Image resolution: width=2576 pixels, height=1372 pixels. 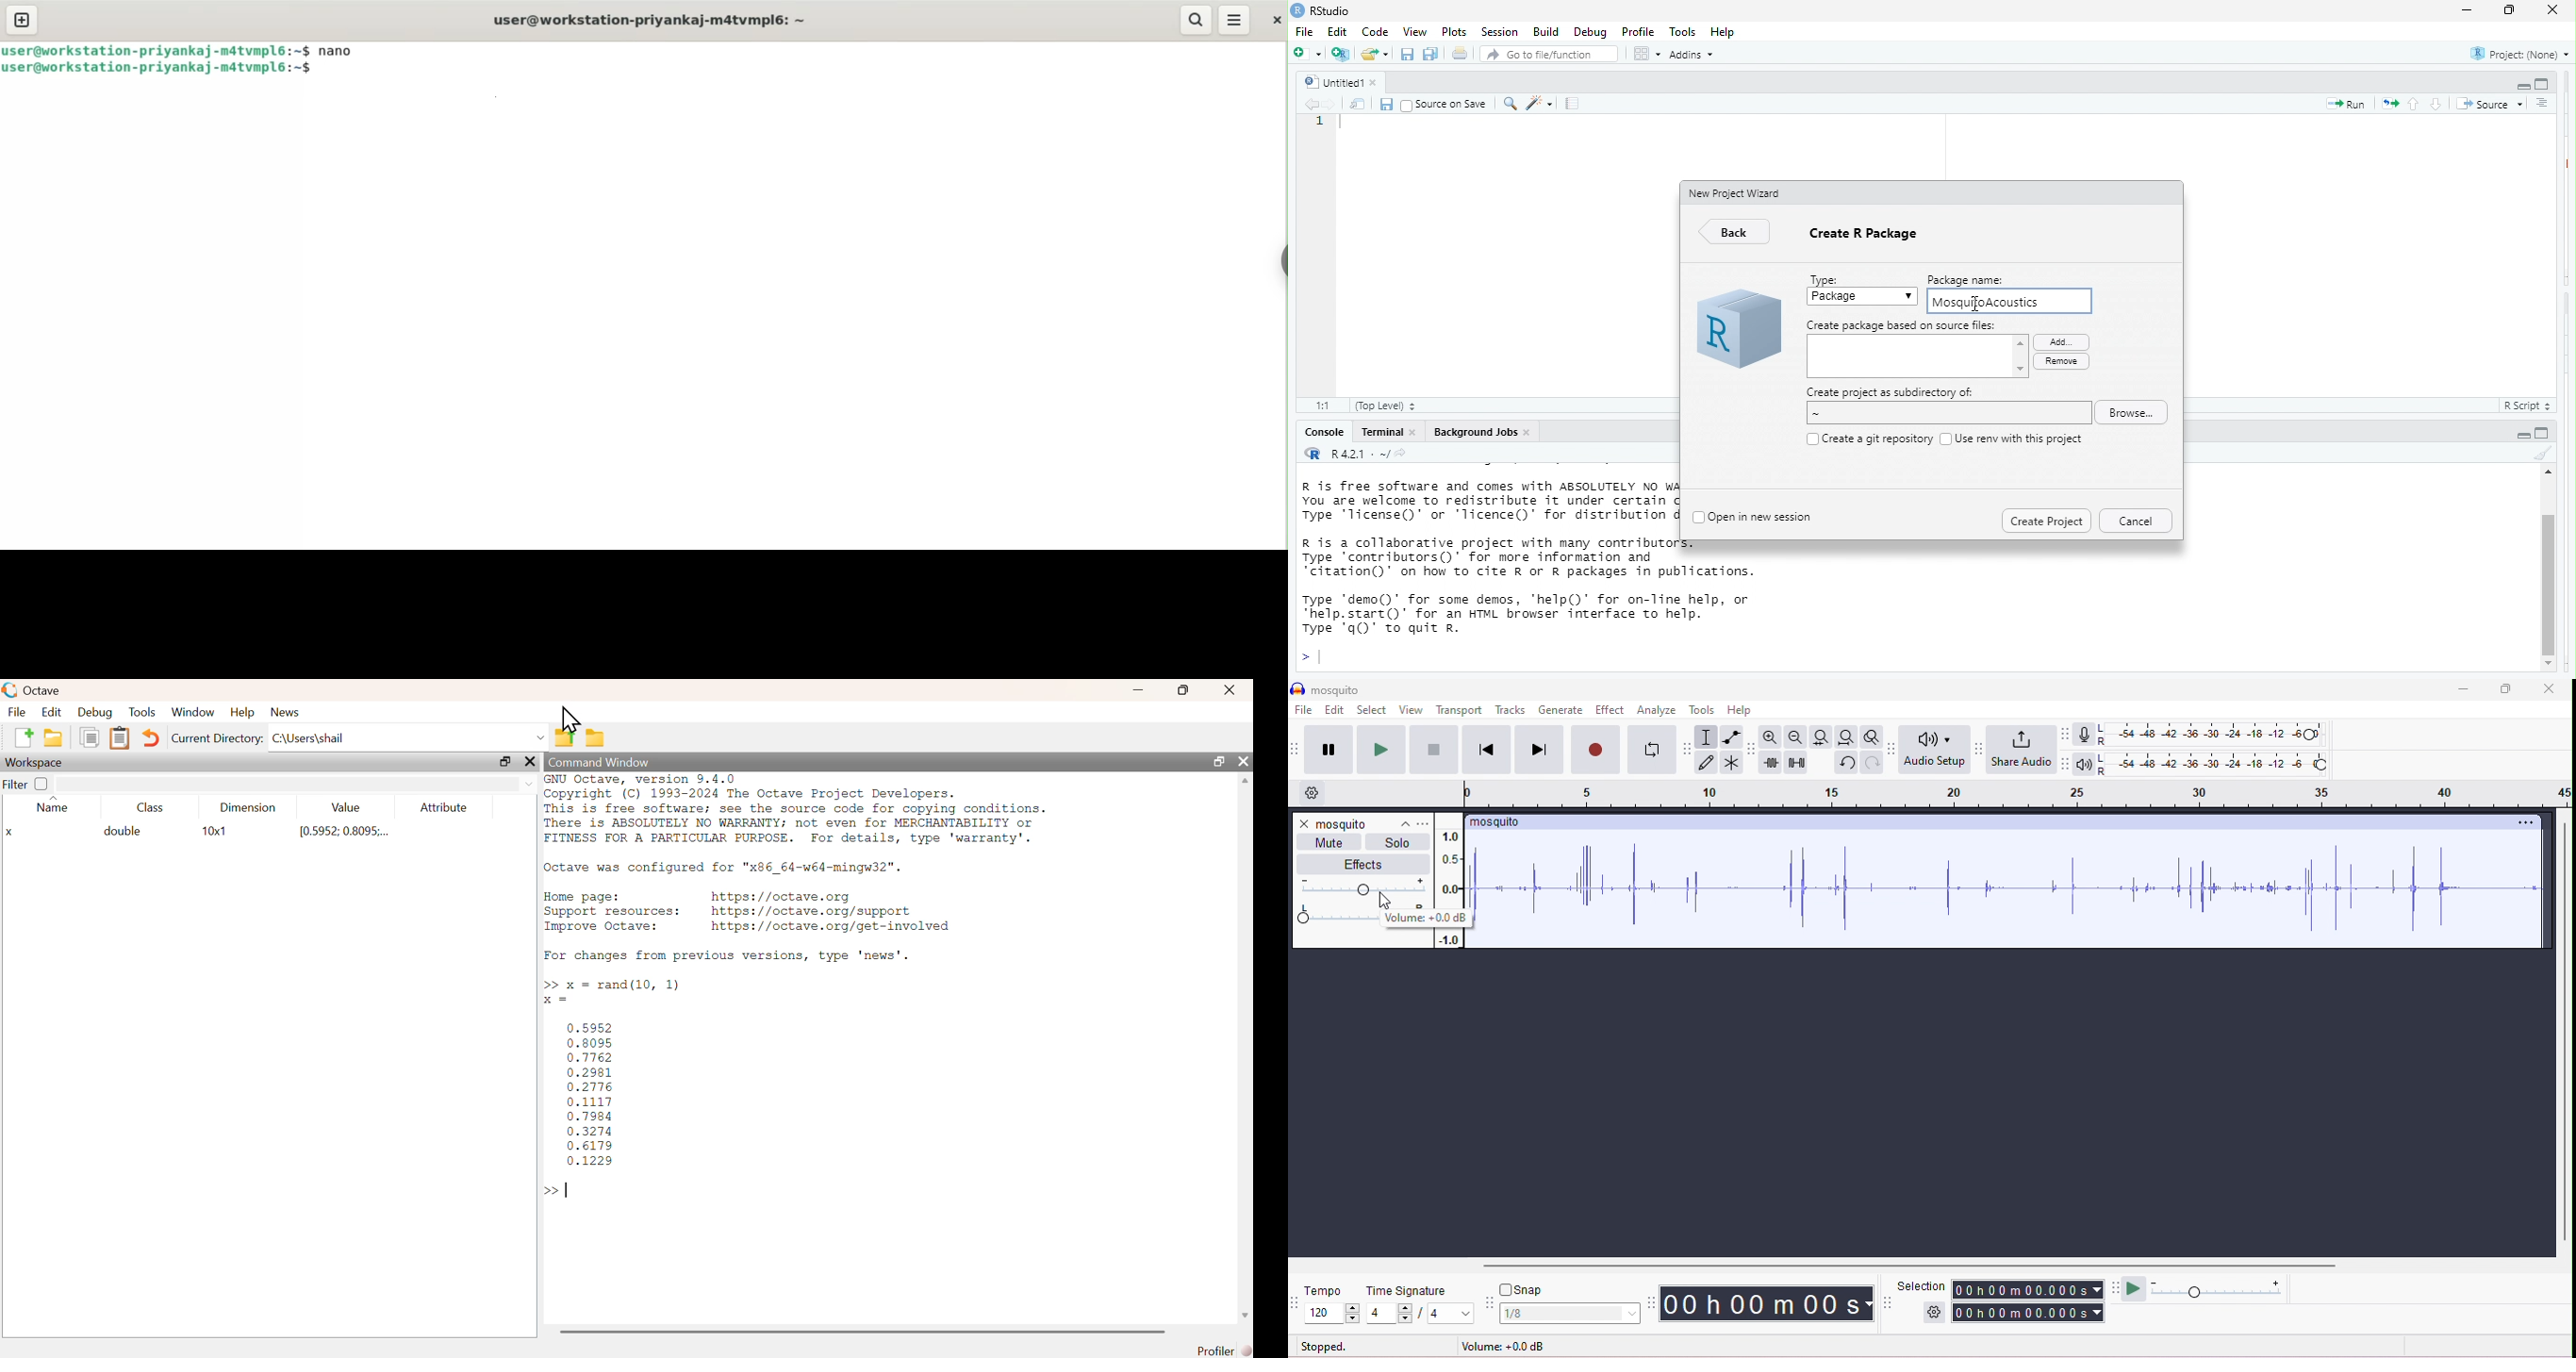 I want to click on close, so click(x=530, y=761).